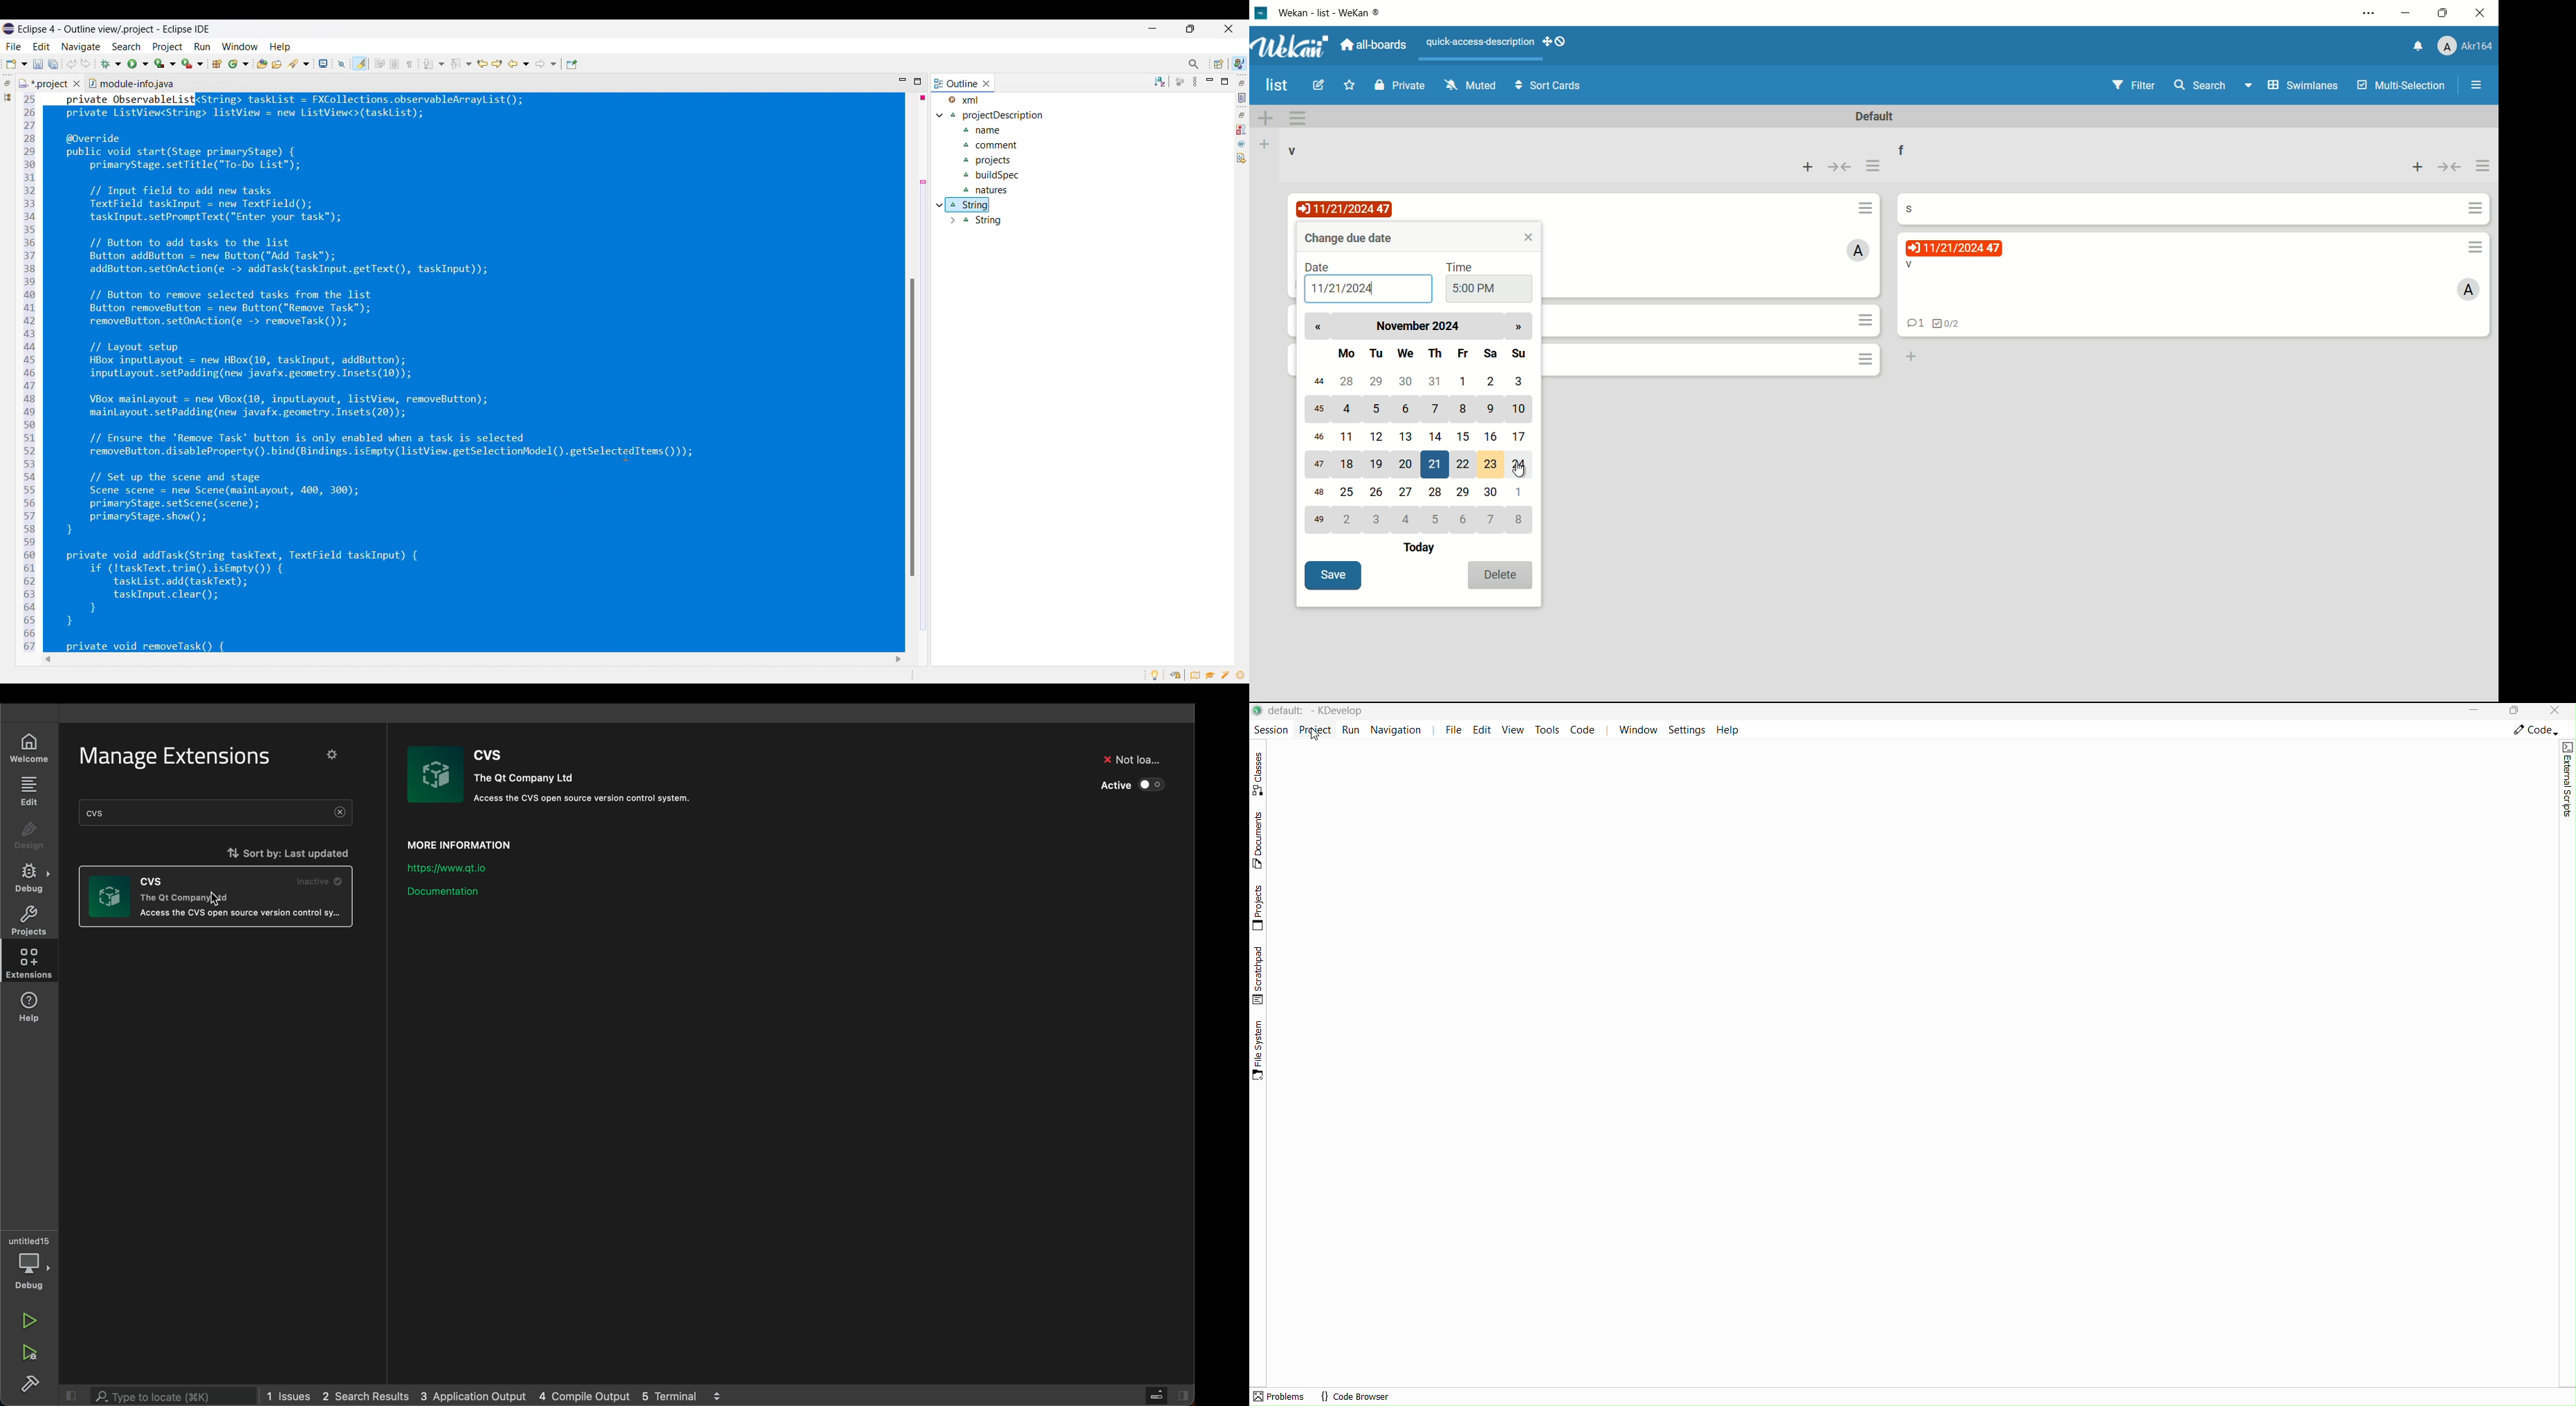 This screenshot has height=1428, width=2576. I want to click on close window, so click(1530, 238).